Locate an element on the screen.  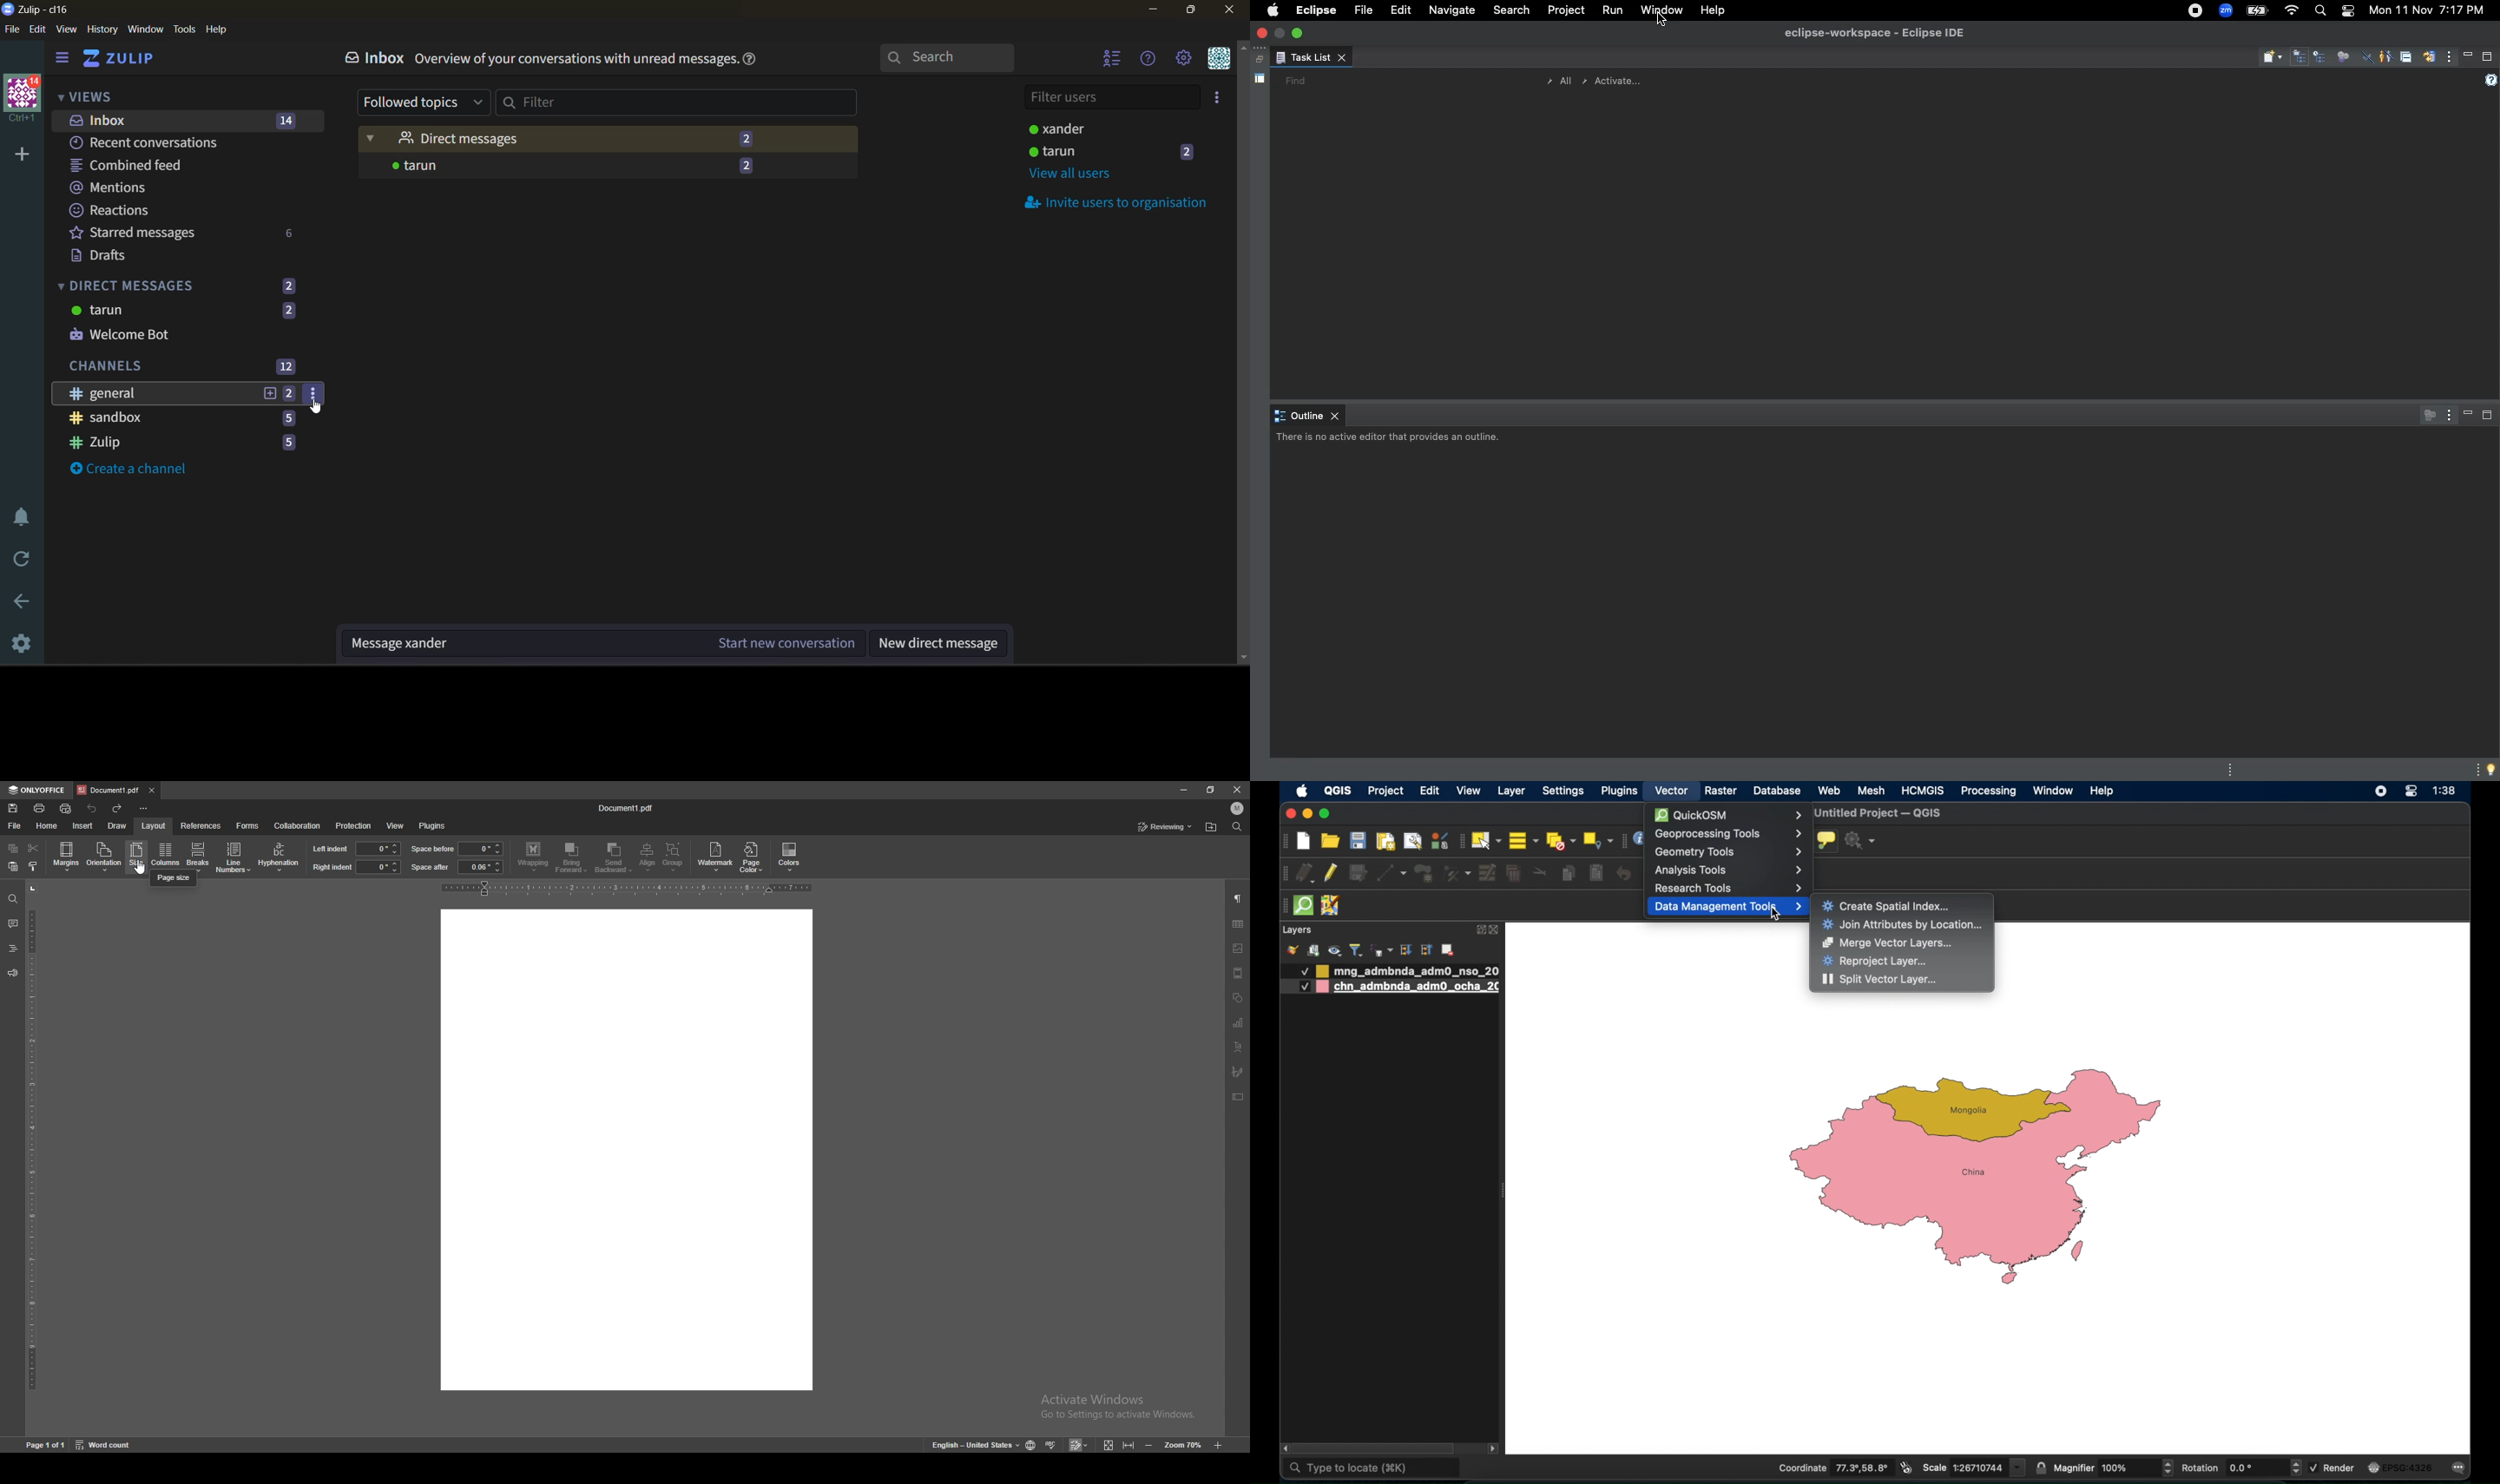
plugins is located at coordinates (432, 826).